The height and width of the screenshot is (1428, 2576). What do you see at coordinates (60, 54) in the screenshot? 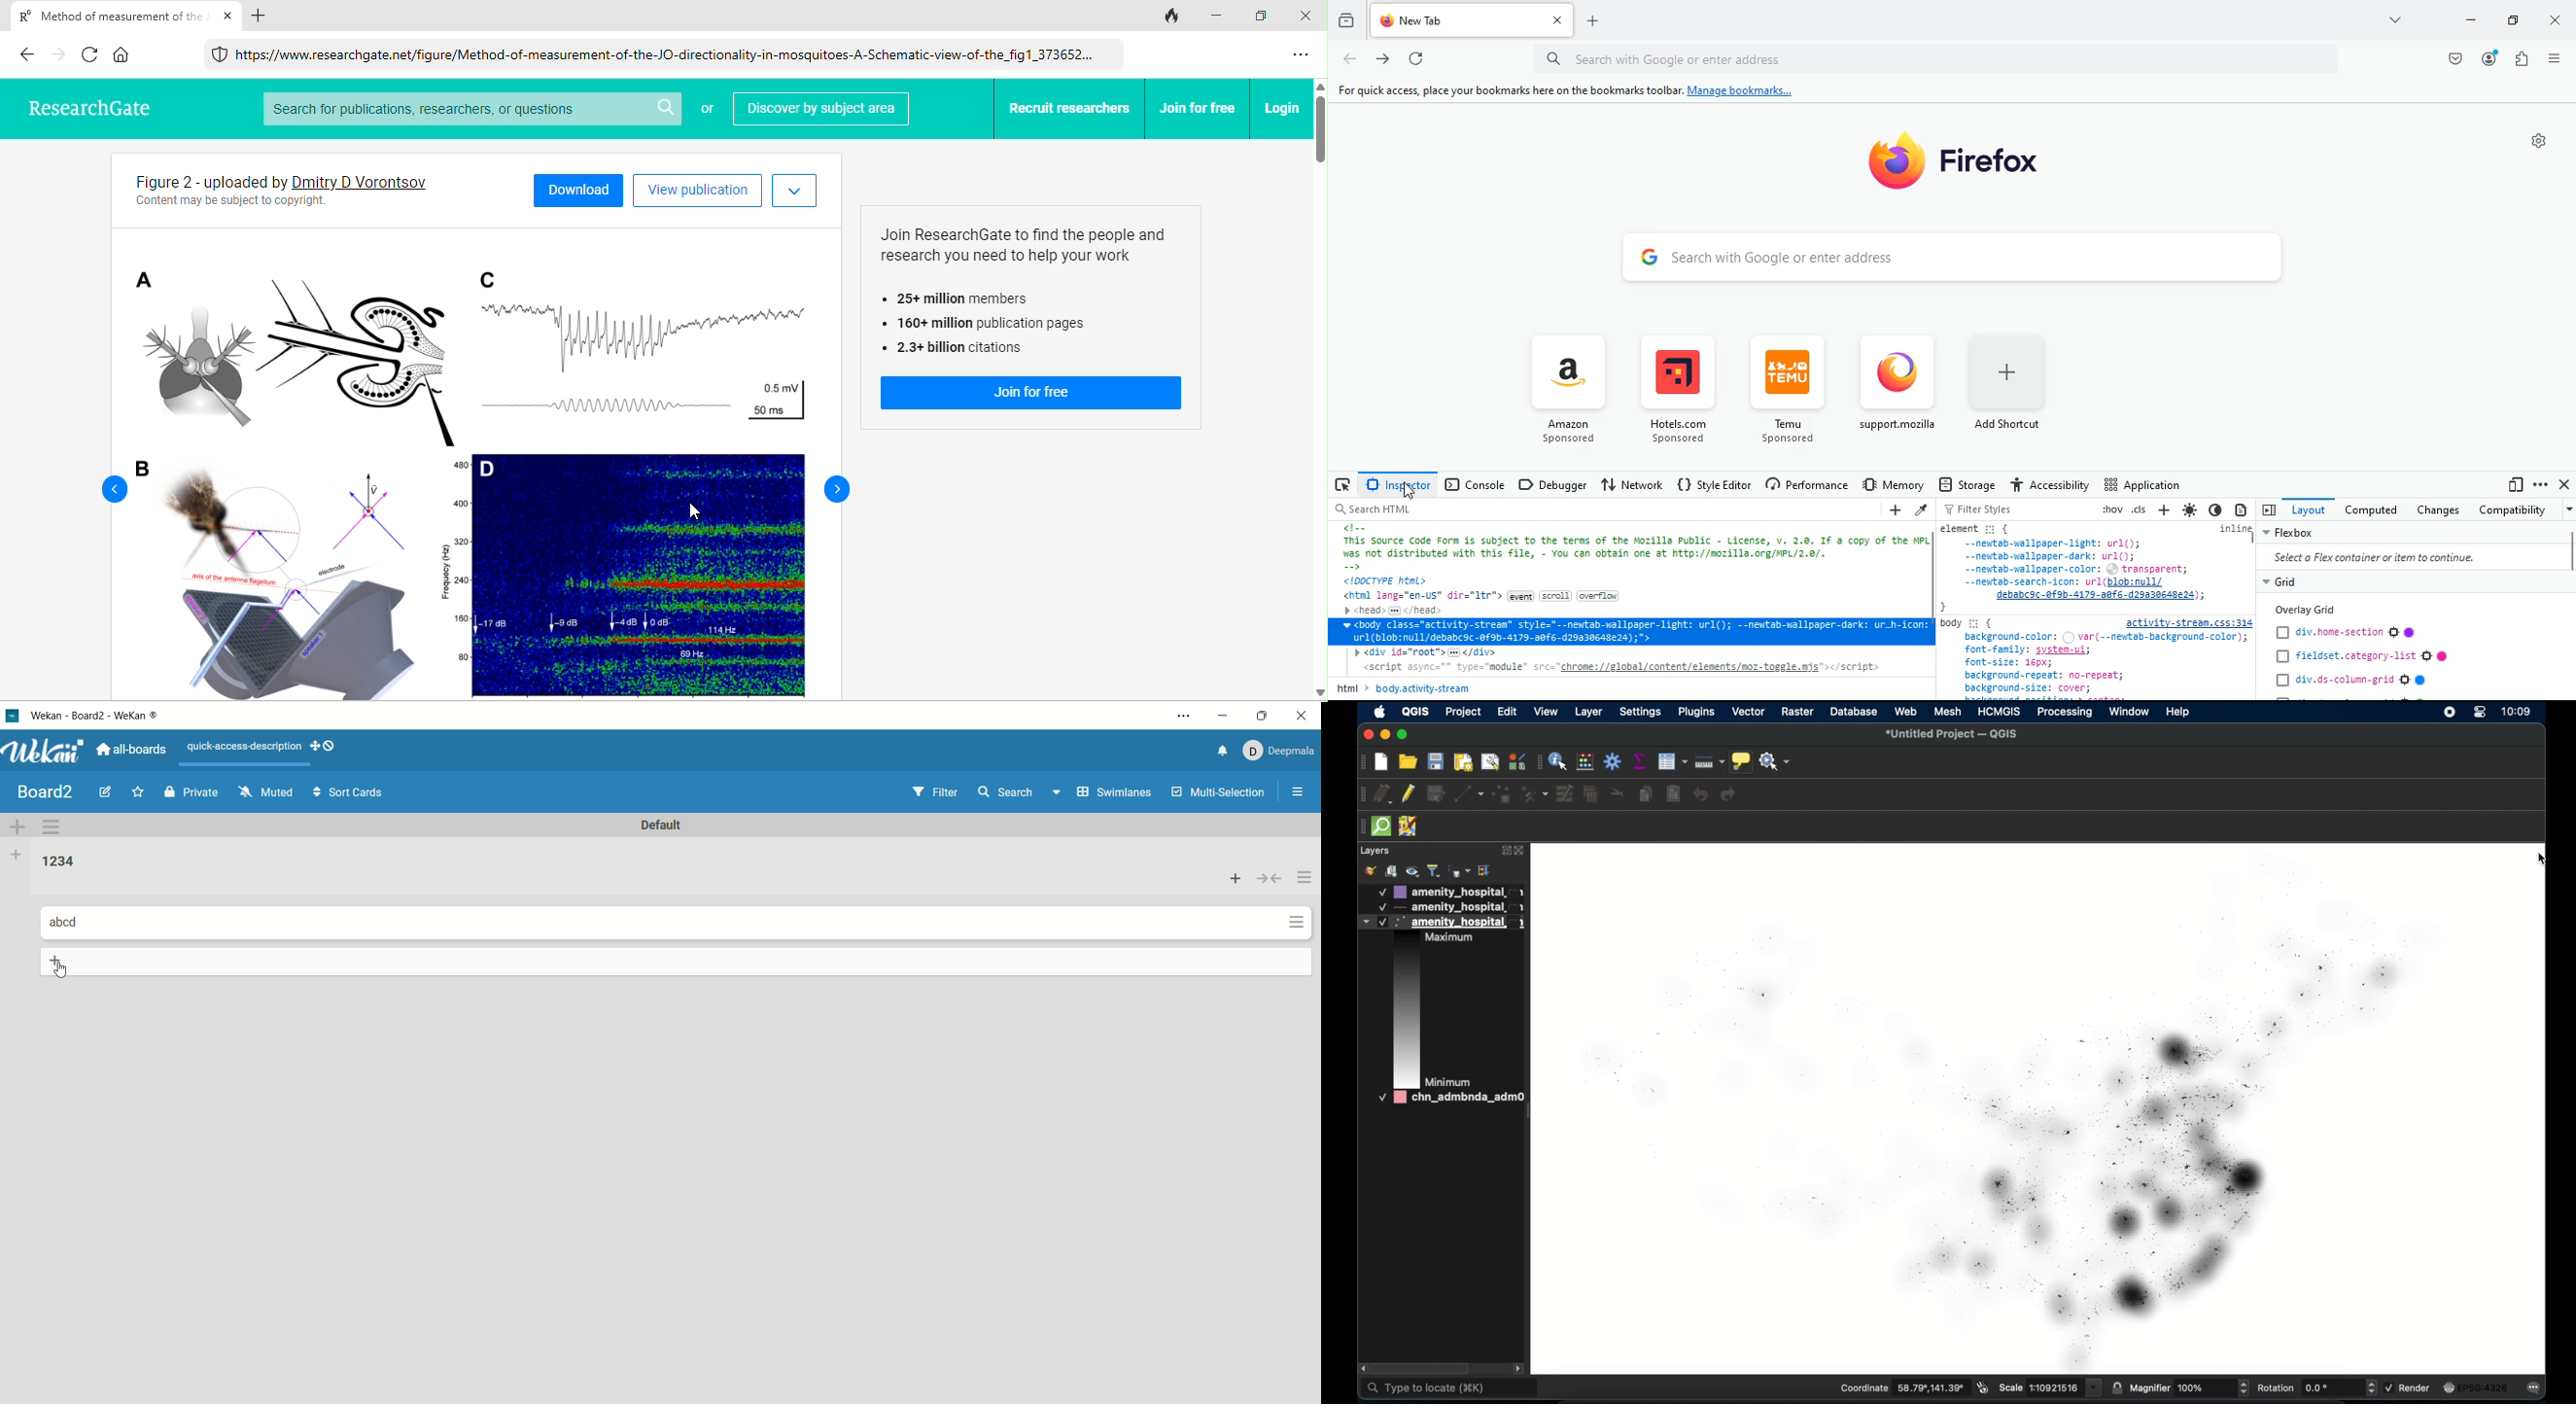
I see `forward` at bounding box center [60, 54].